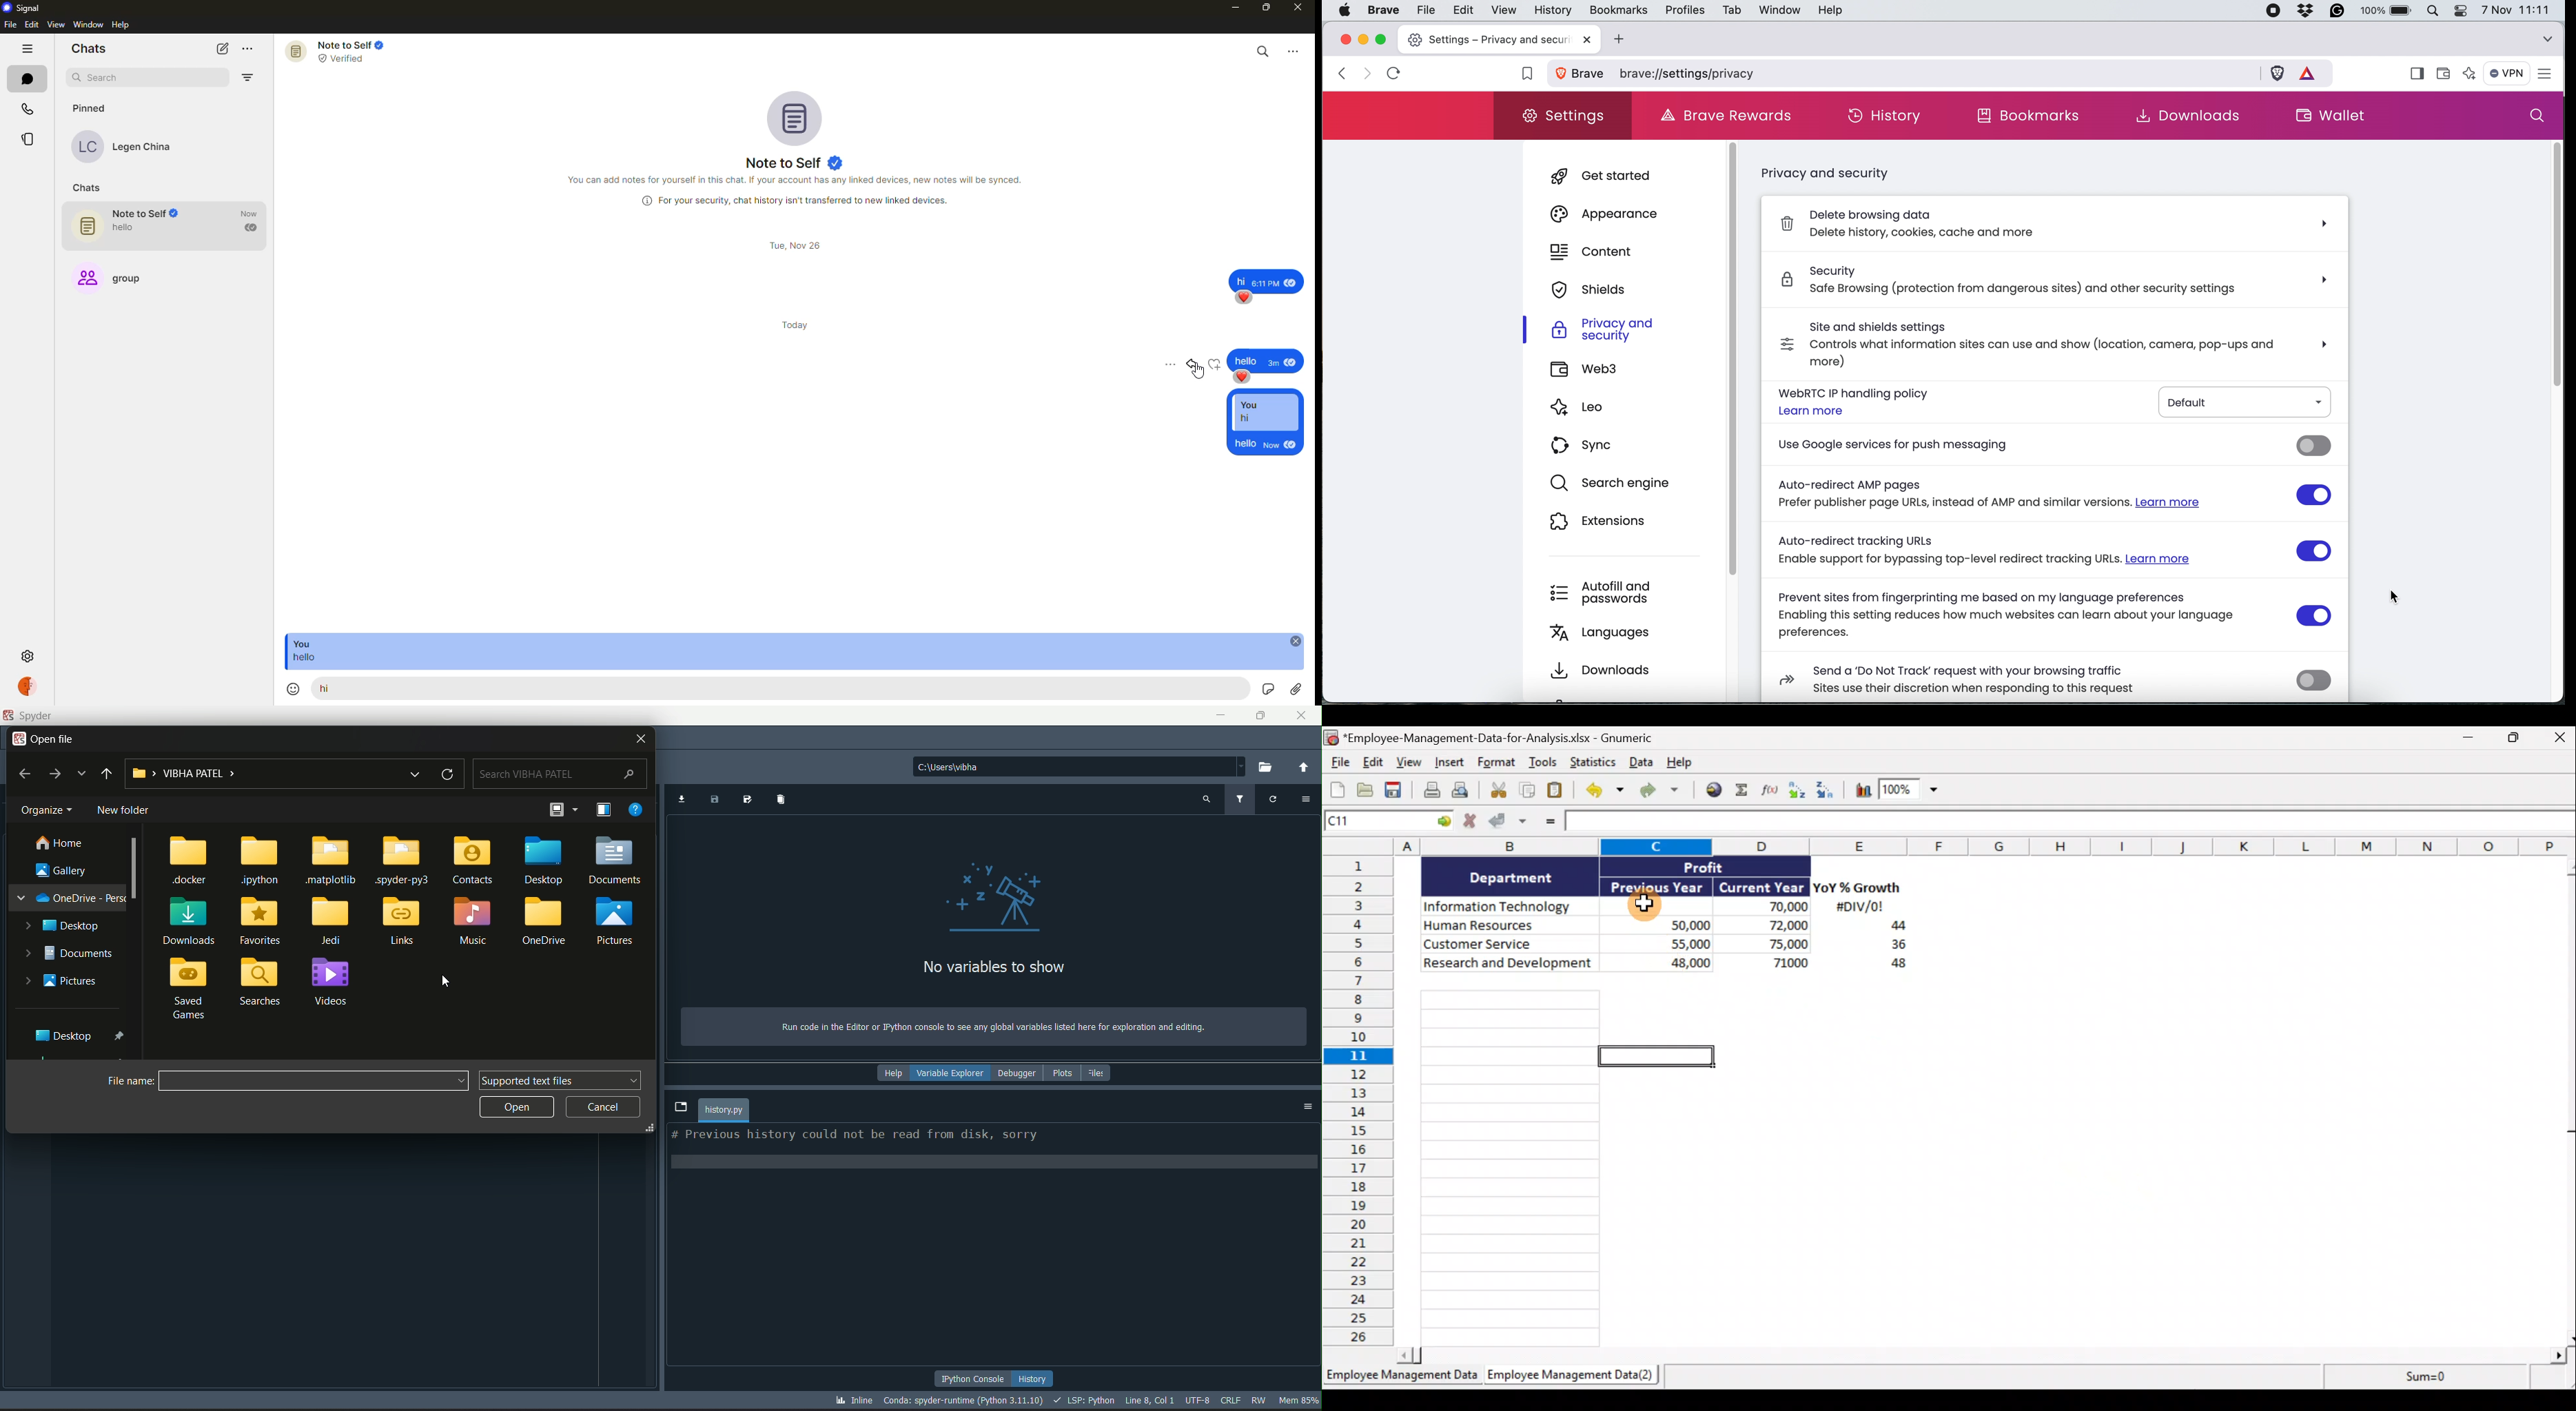  What do you see at coordinates (1304, 801) in the screenshot?
I see `options` at bounding box center [1304, 801].